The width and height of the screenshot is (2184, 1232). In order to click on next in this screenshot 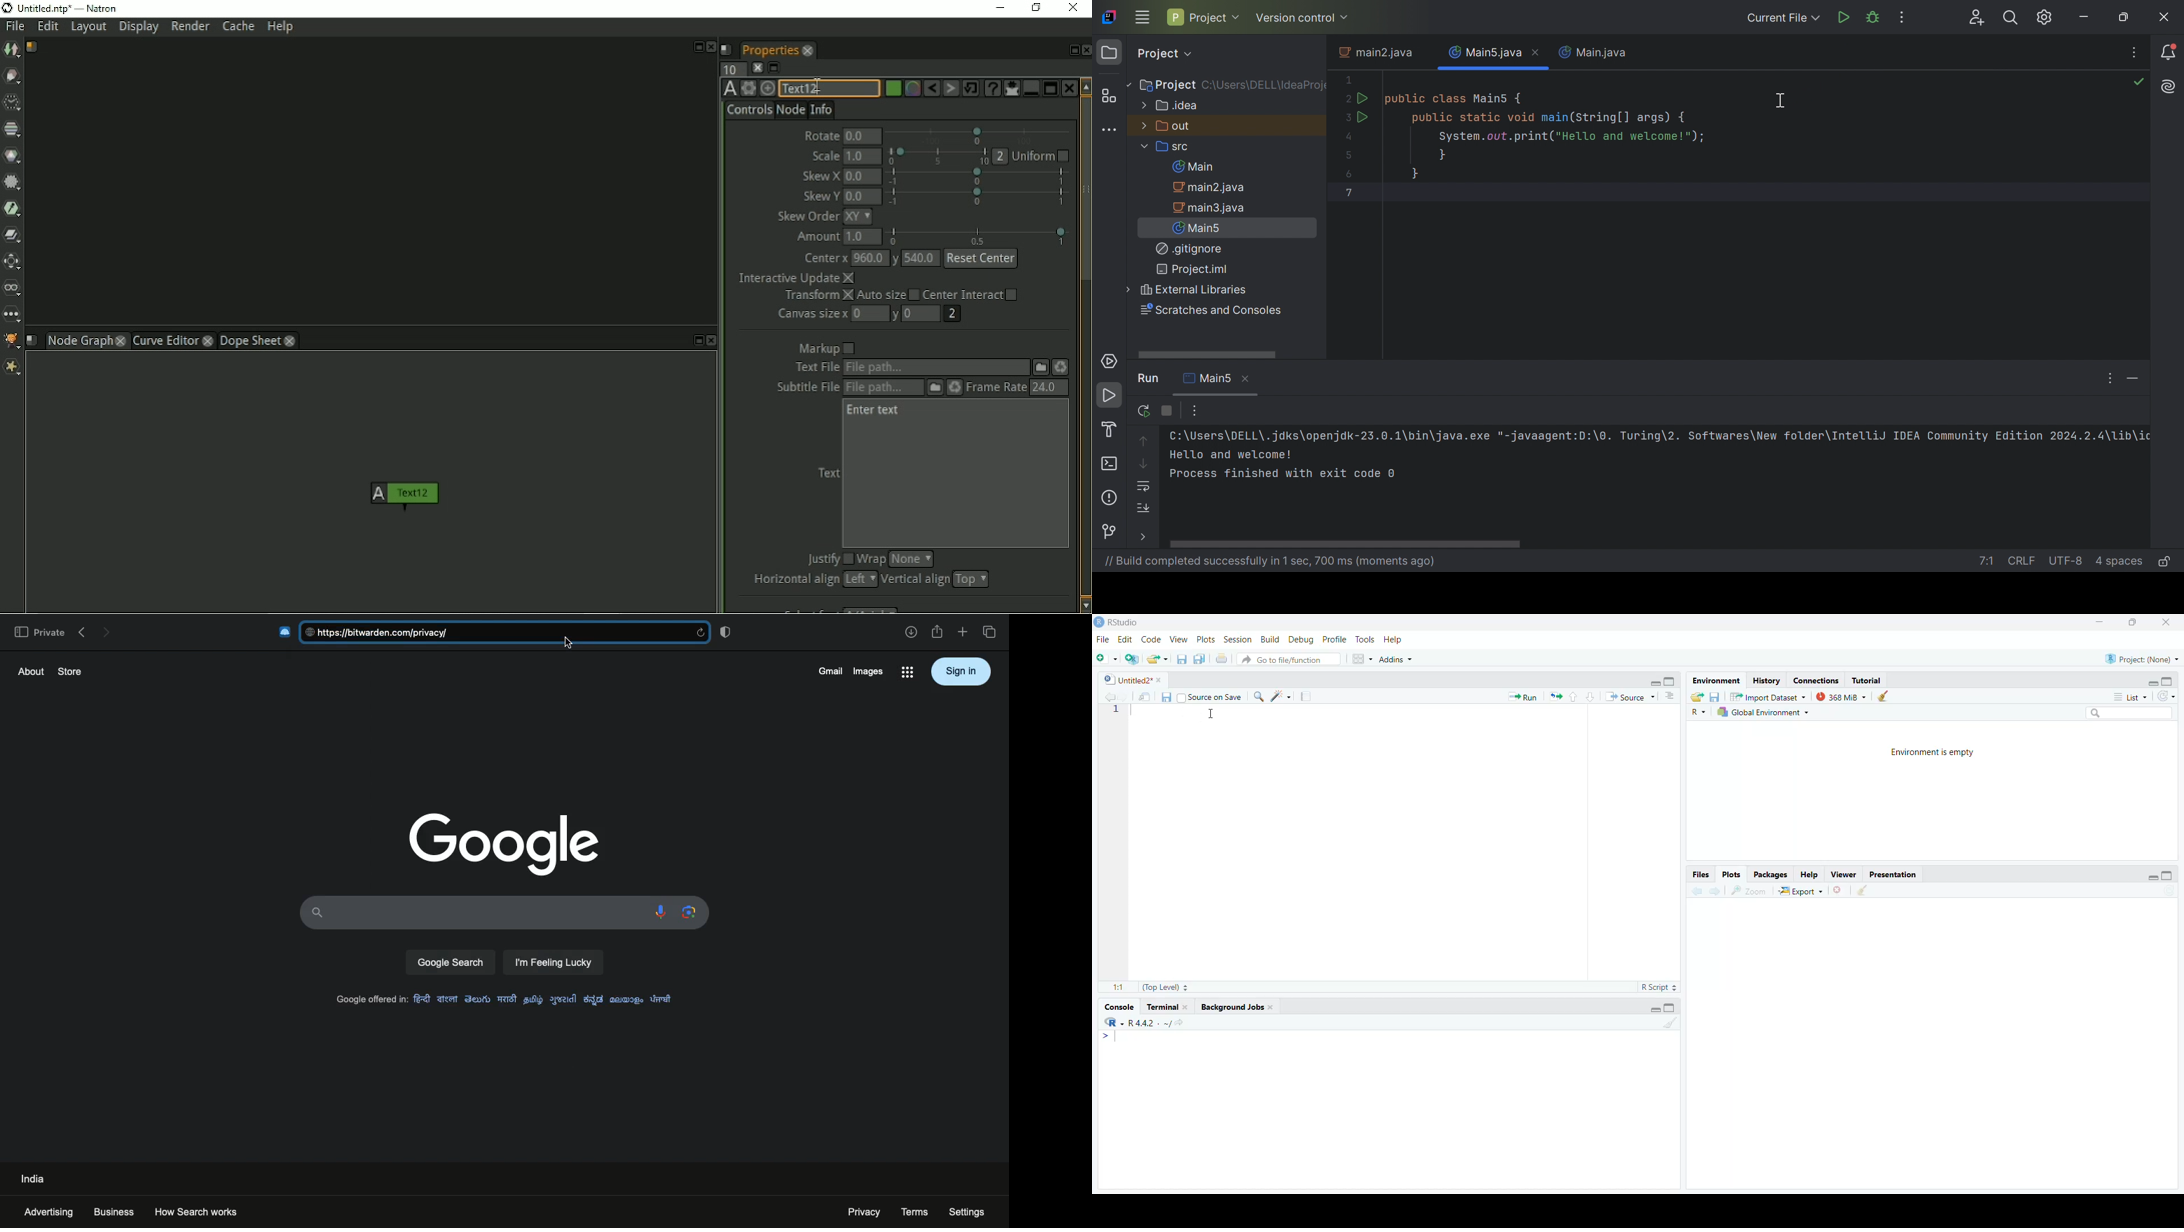, I will do `click(1714, 891)`.